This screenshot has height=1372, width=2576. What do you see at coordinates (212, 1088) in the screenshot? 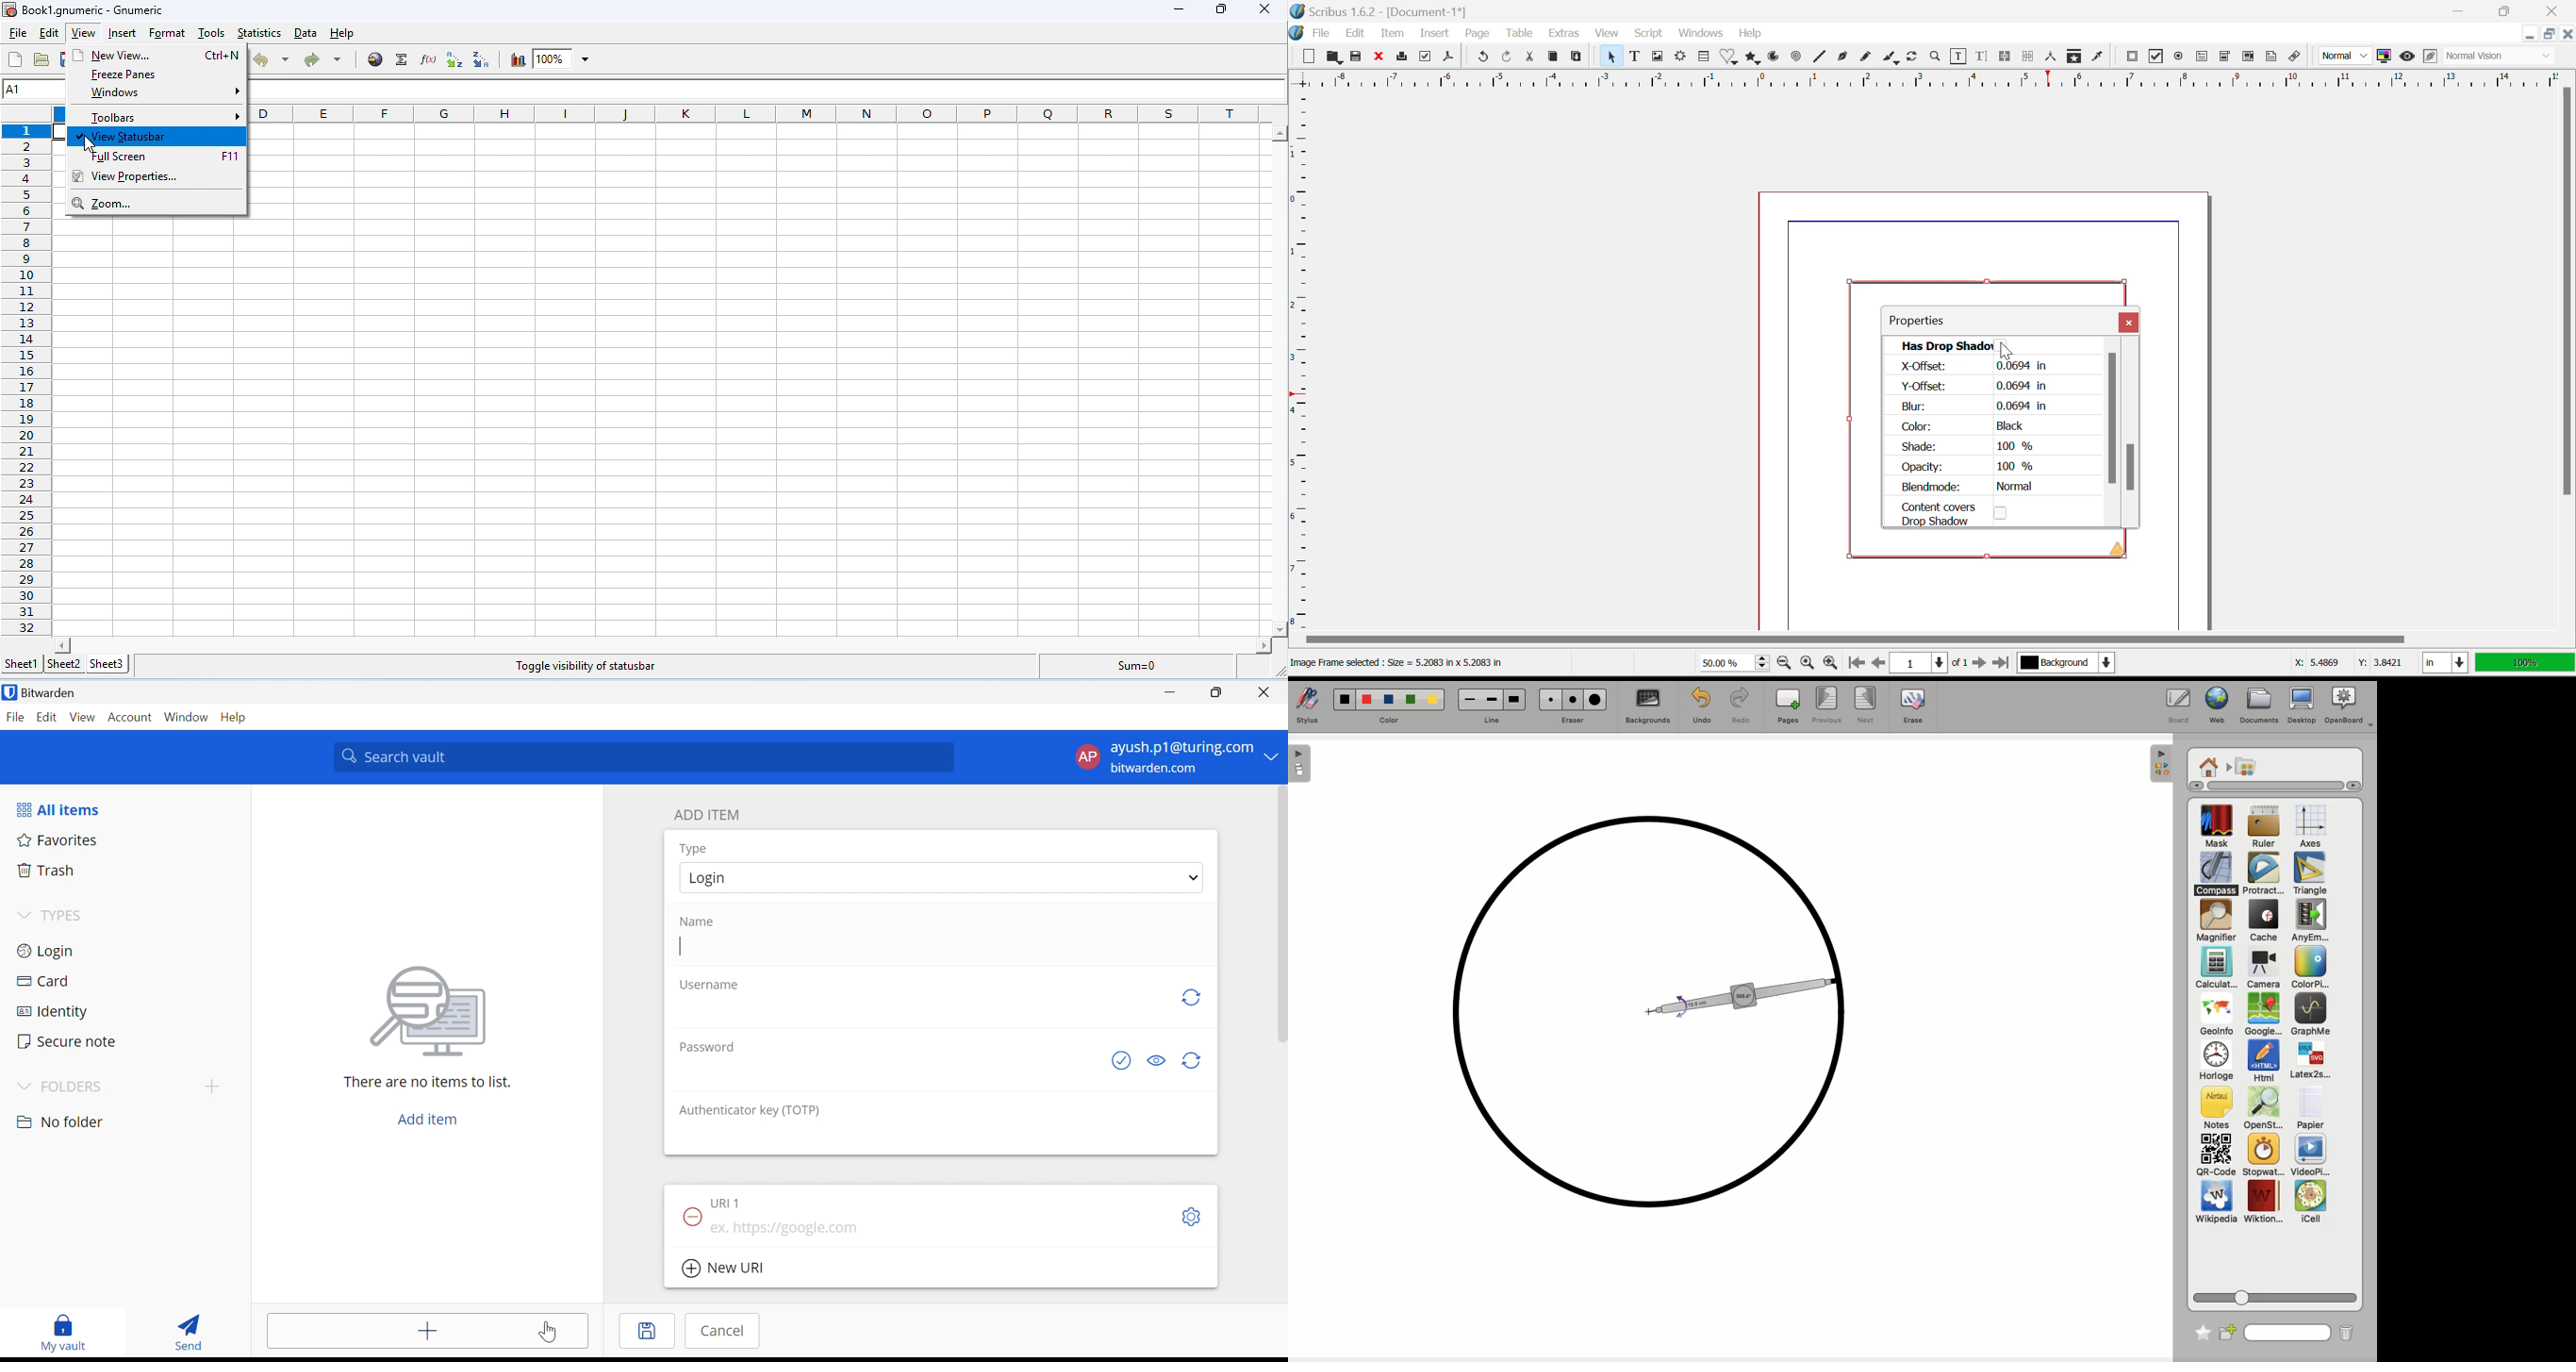
I see `Add folder` at bounding box center [212, 1088].